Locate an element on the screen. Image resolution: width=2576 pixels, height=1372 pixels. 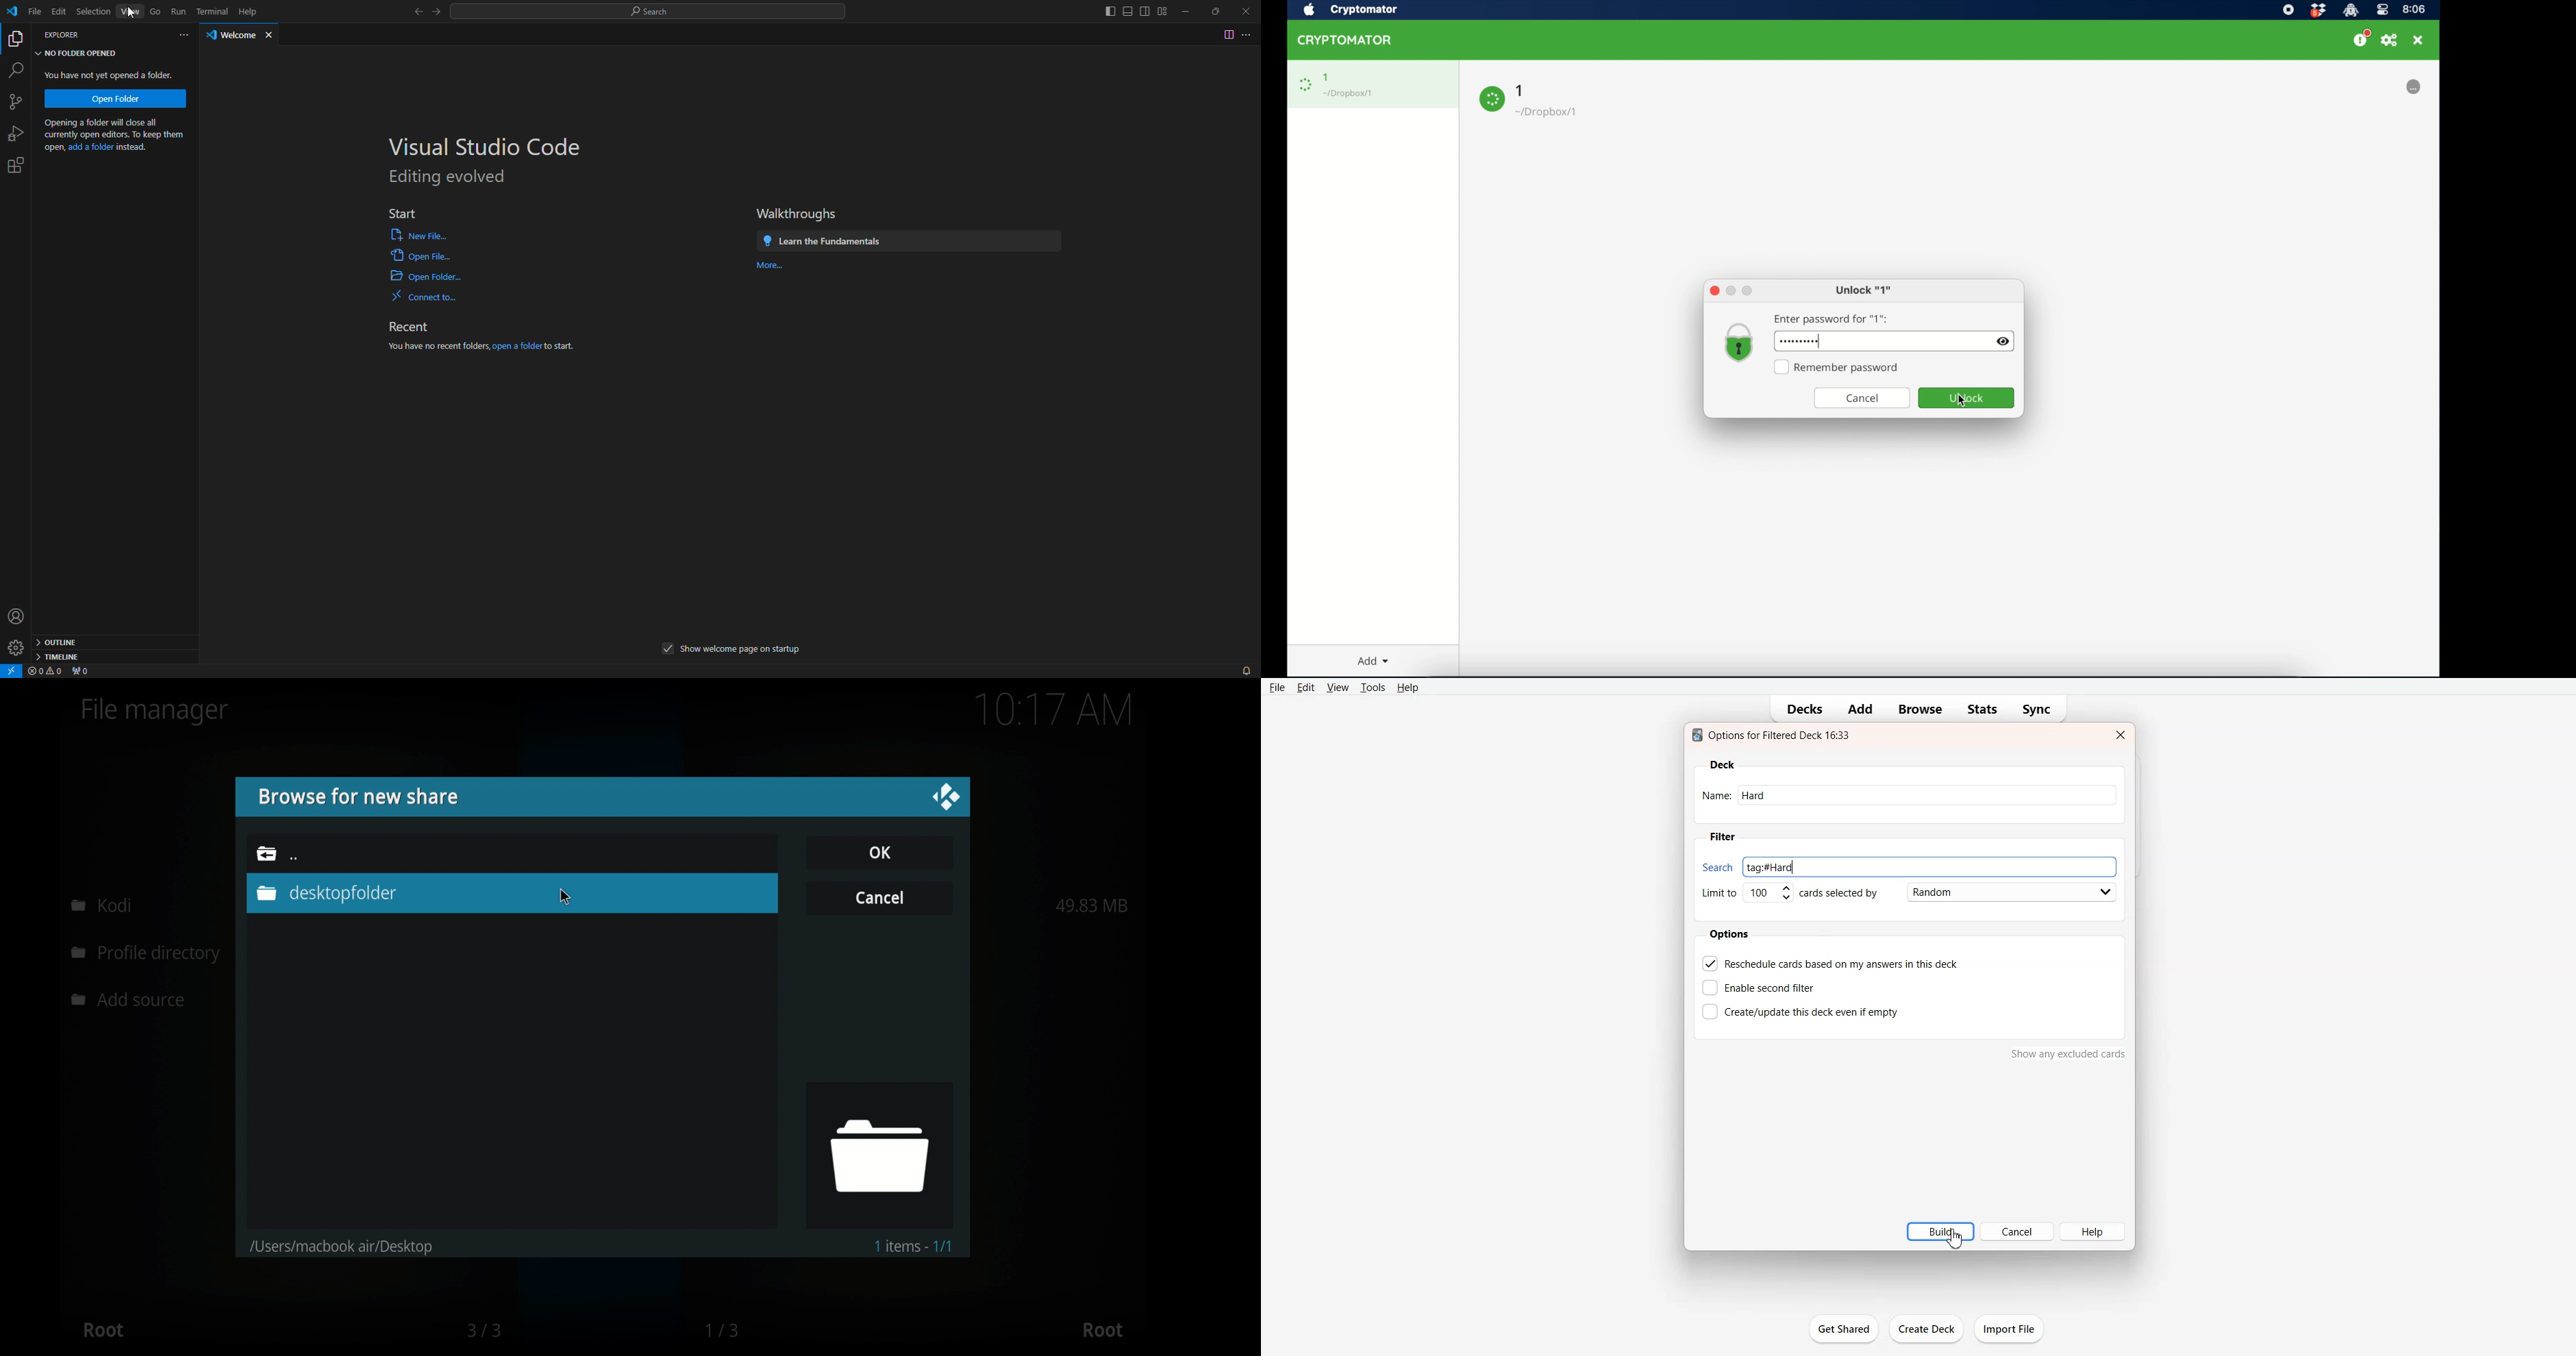
Tools is located at coordinates (1373, 687).